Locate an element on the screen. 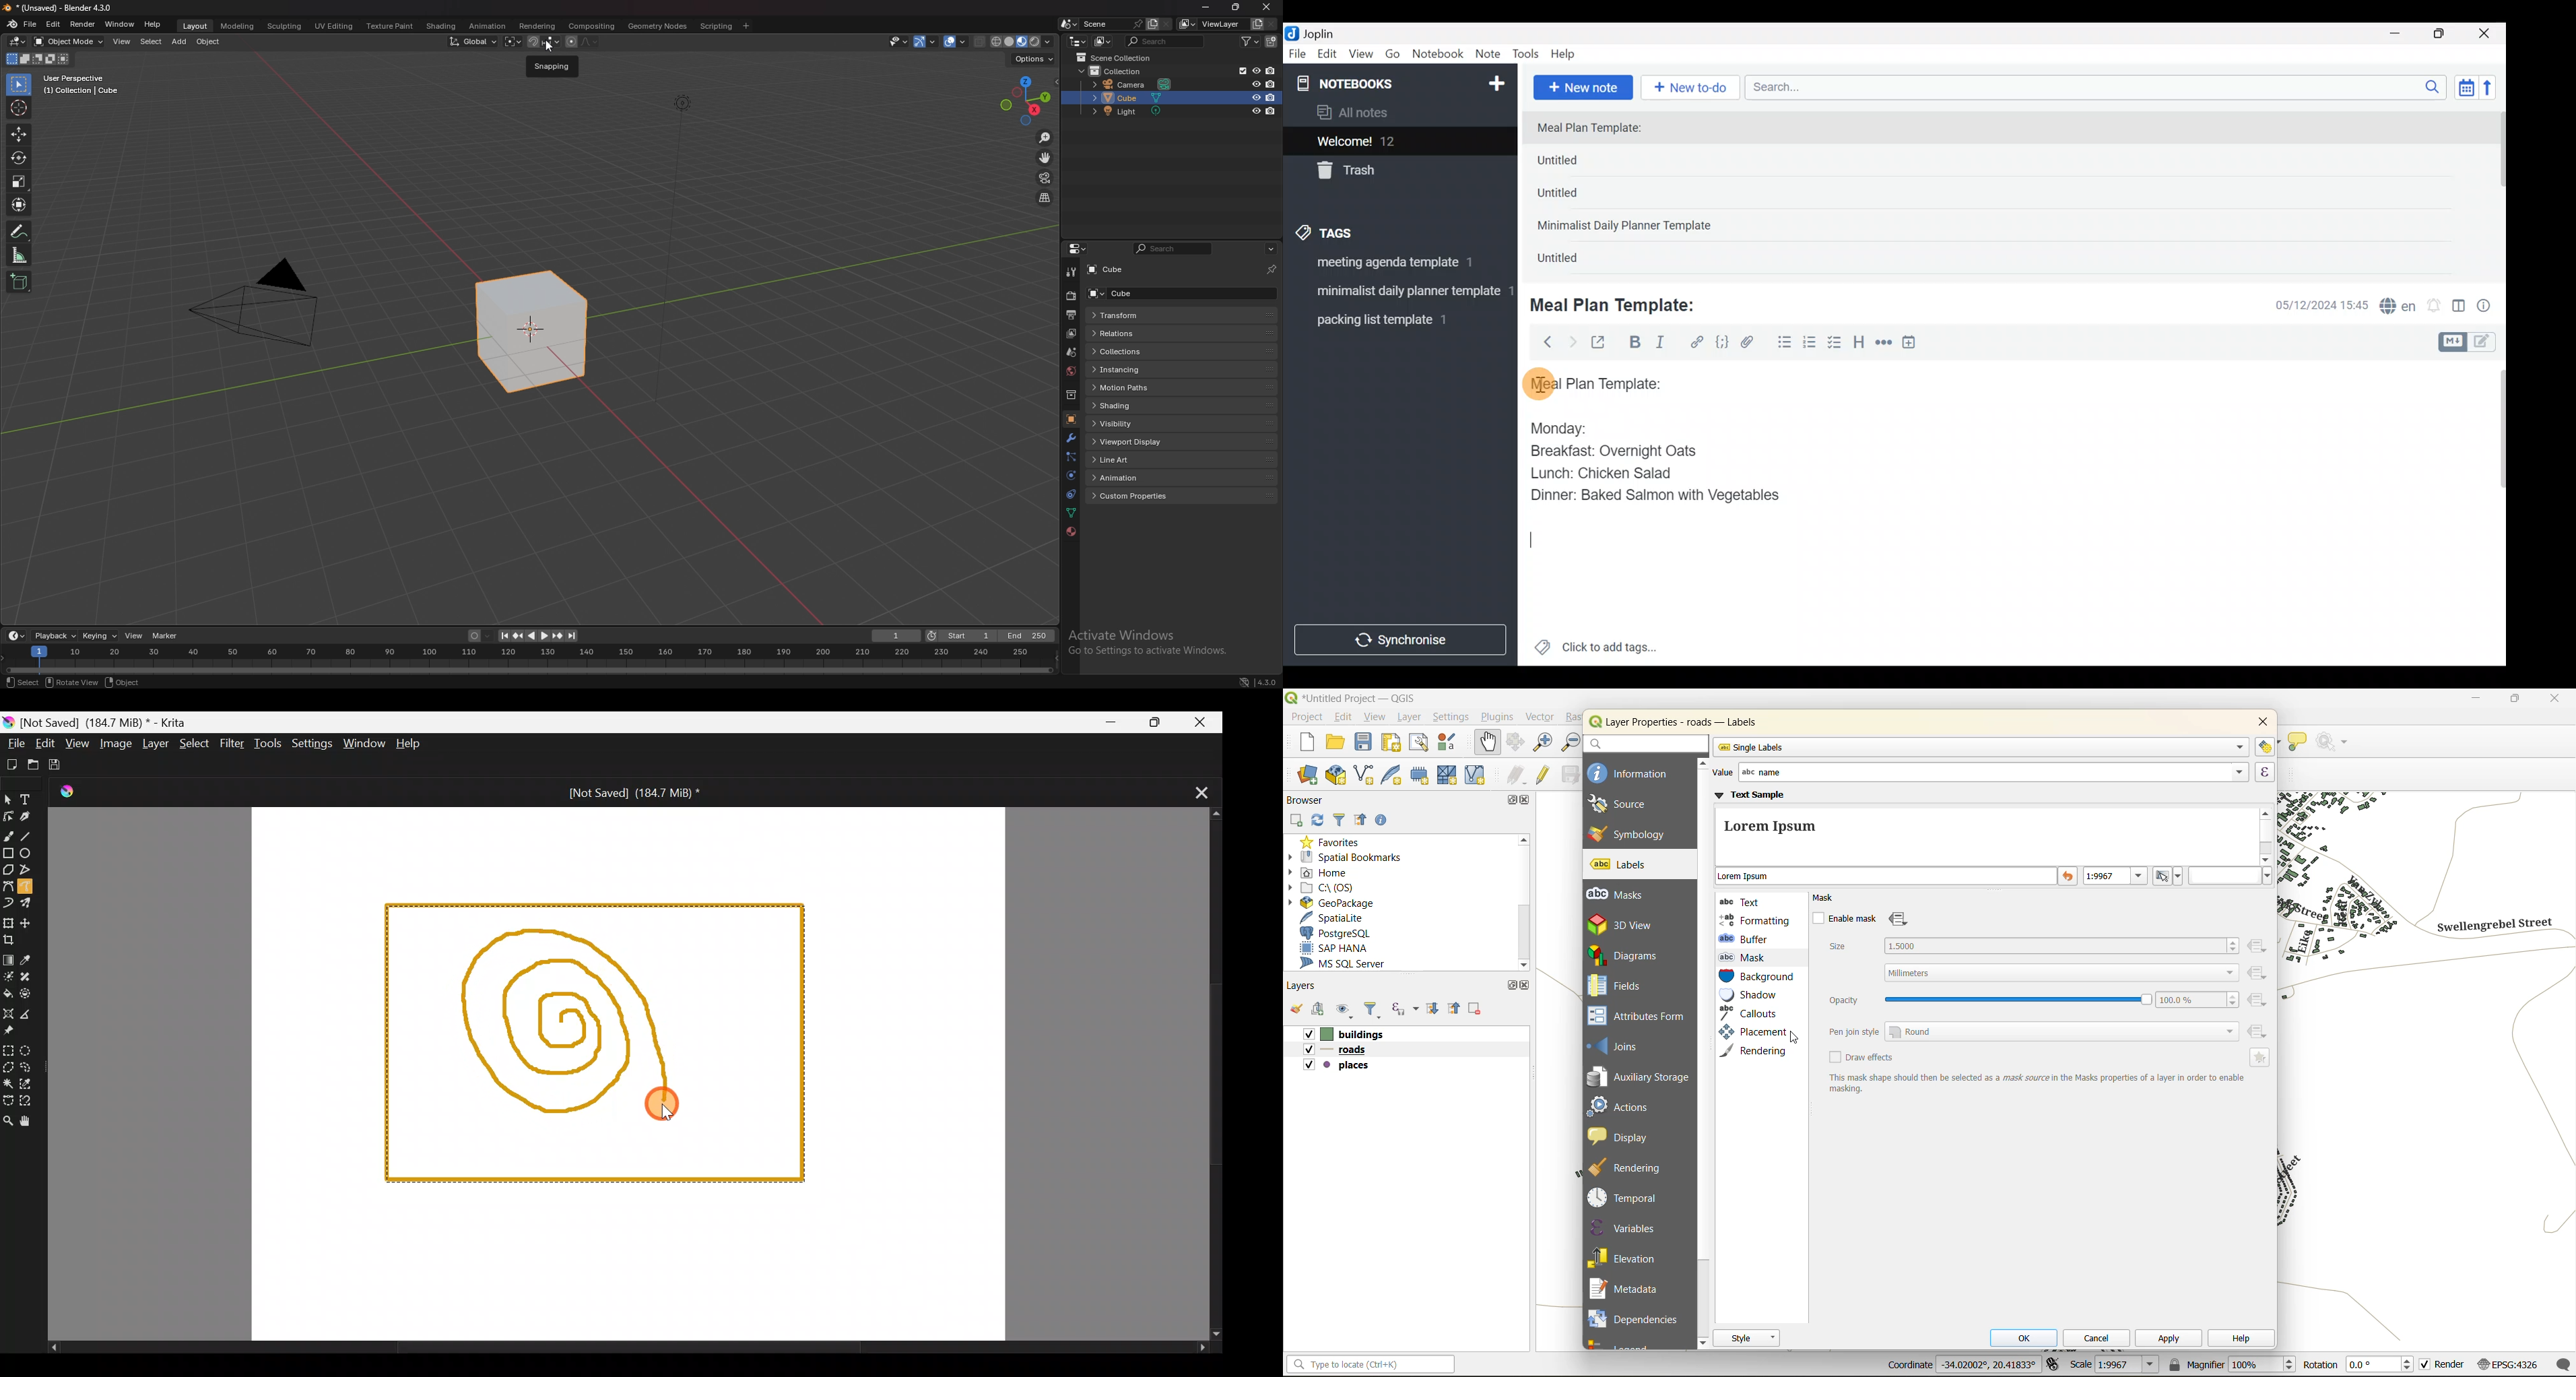  selectibility and visibility is located at coordinates (899, 42).